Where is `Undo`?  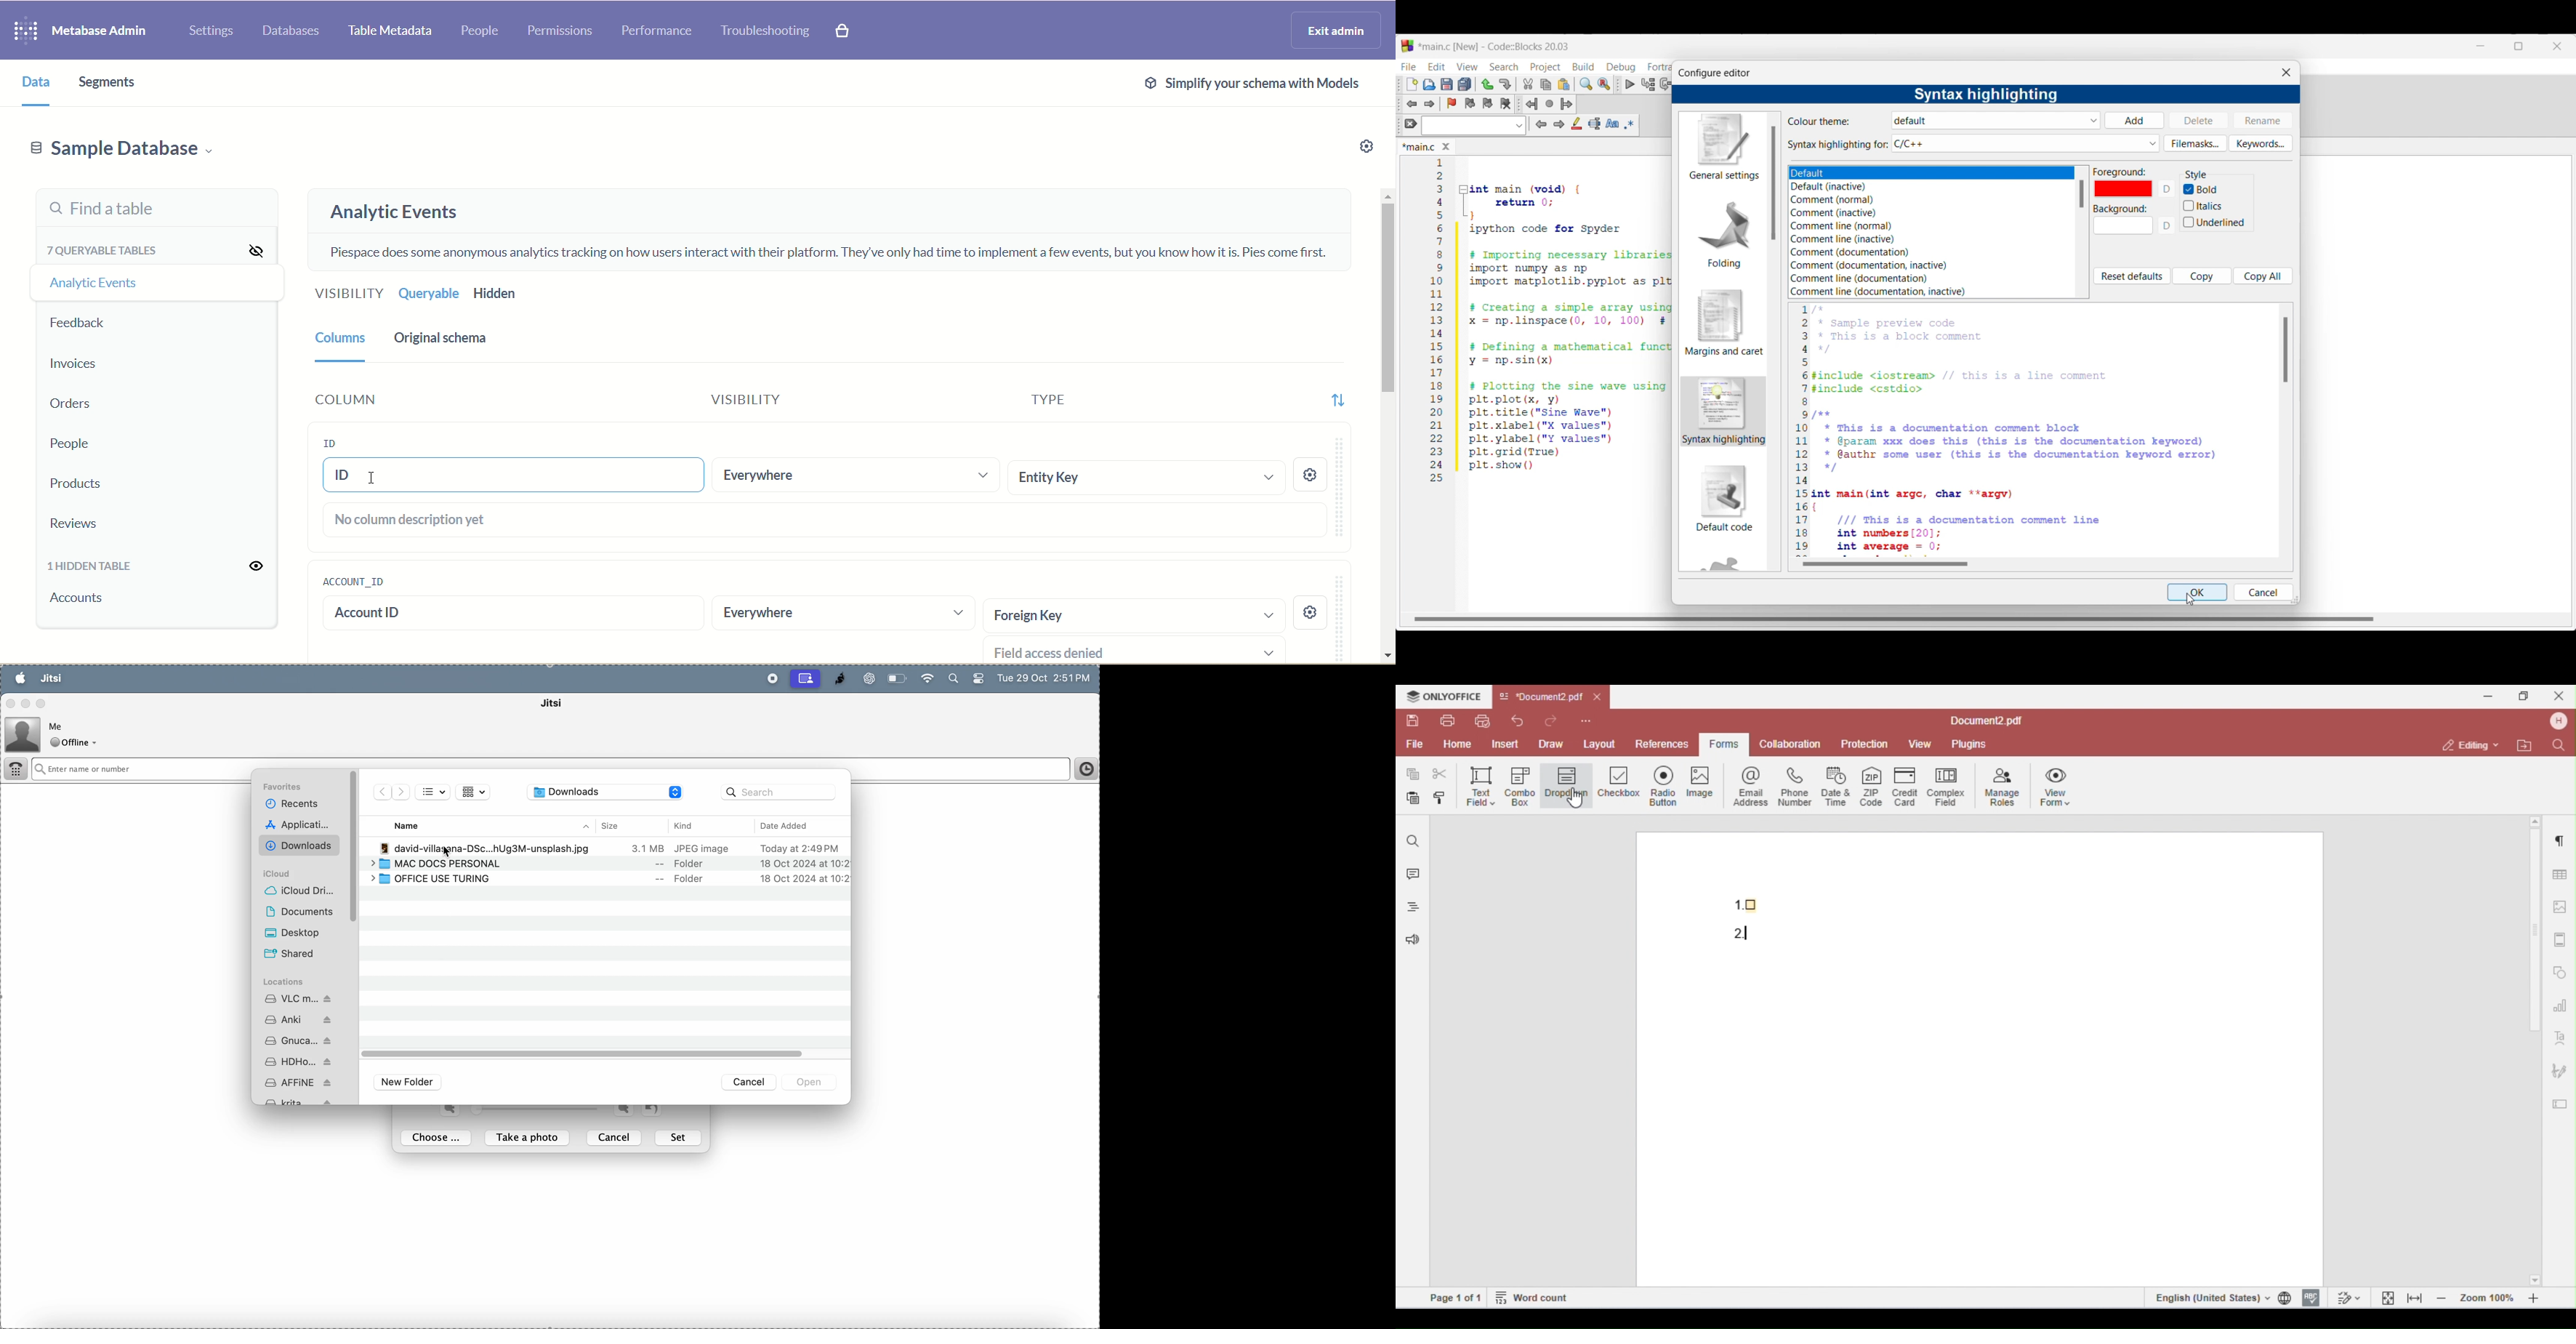
Undo is located at coordinates (1487, 84).